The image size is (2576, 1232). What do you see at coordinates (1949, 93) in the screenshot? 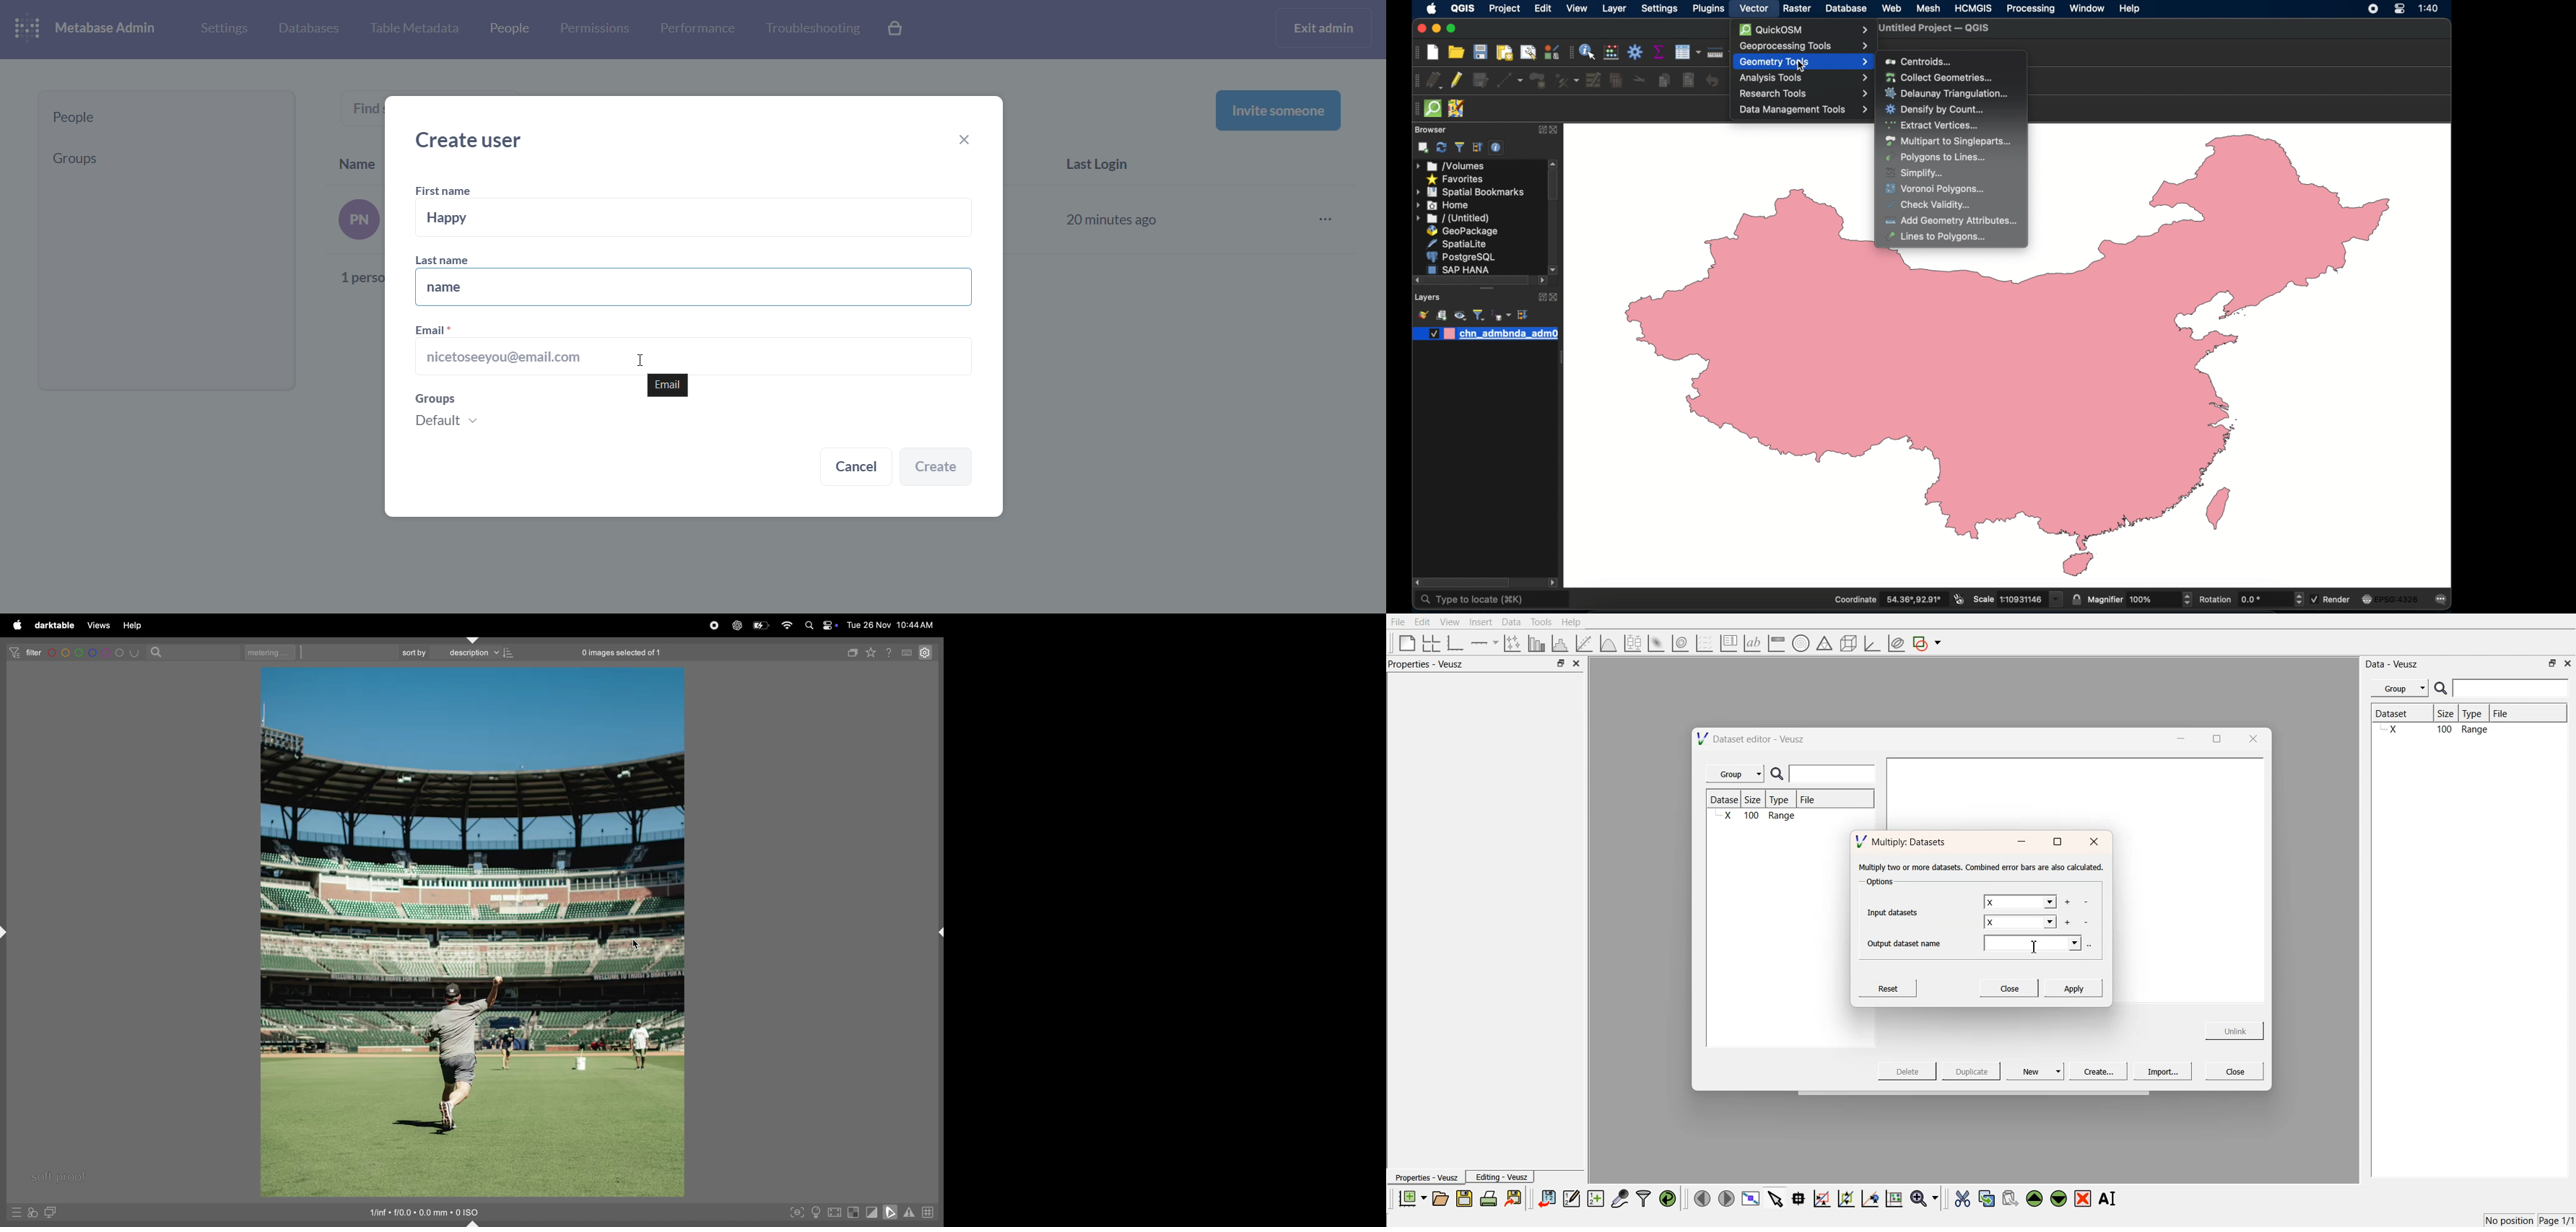
I see `Delaunay triangulation` at bounding box center [1949, 93].